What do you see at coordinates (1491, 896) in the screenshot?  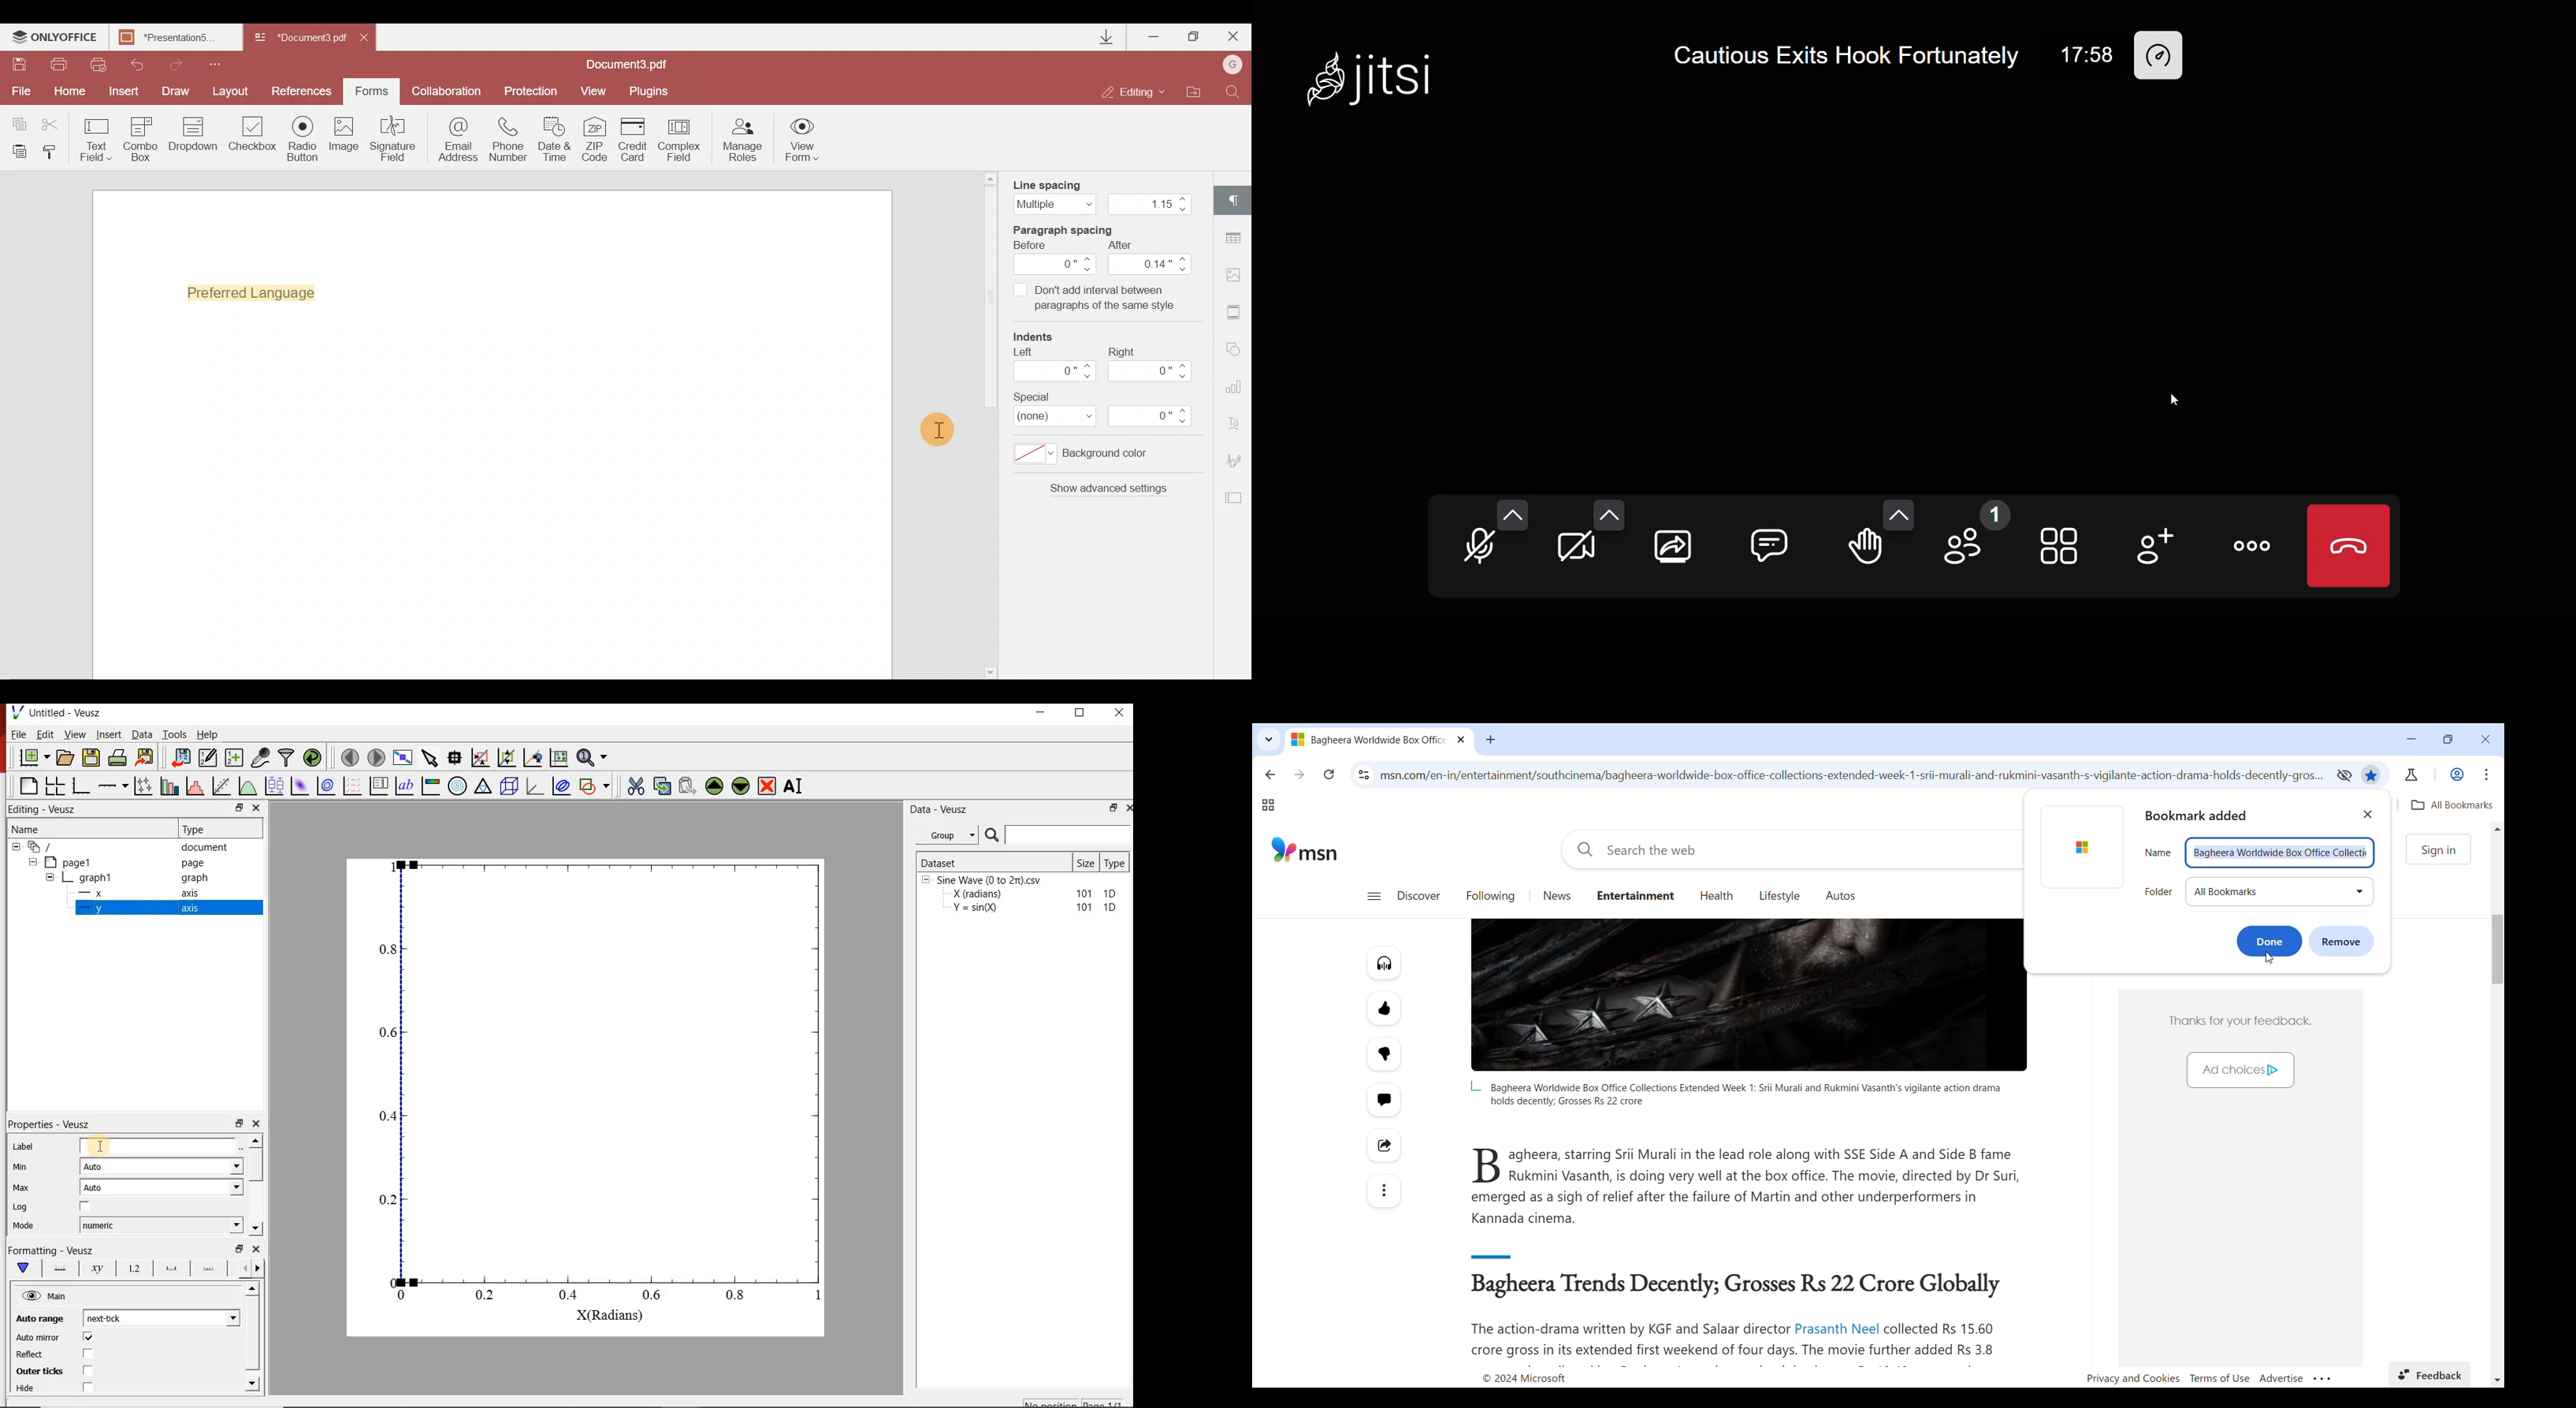 I see `Go to following page` at bounding box center [1491, 896].